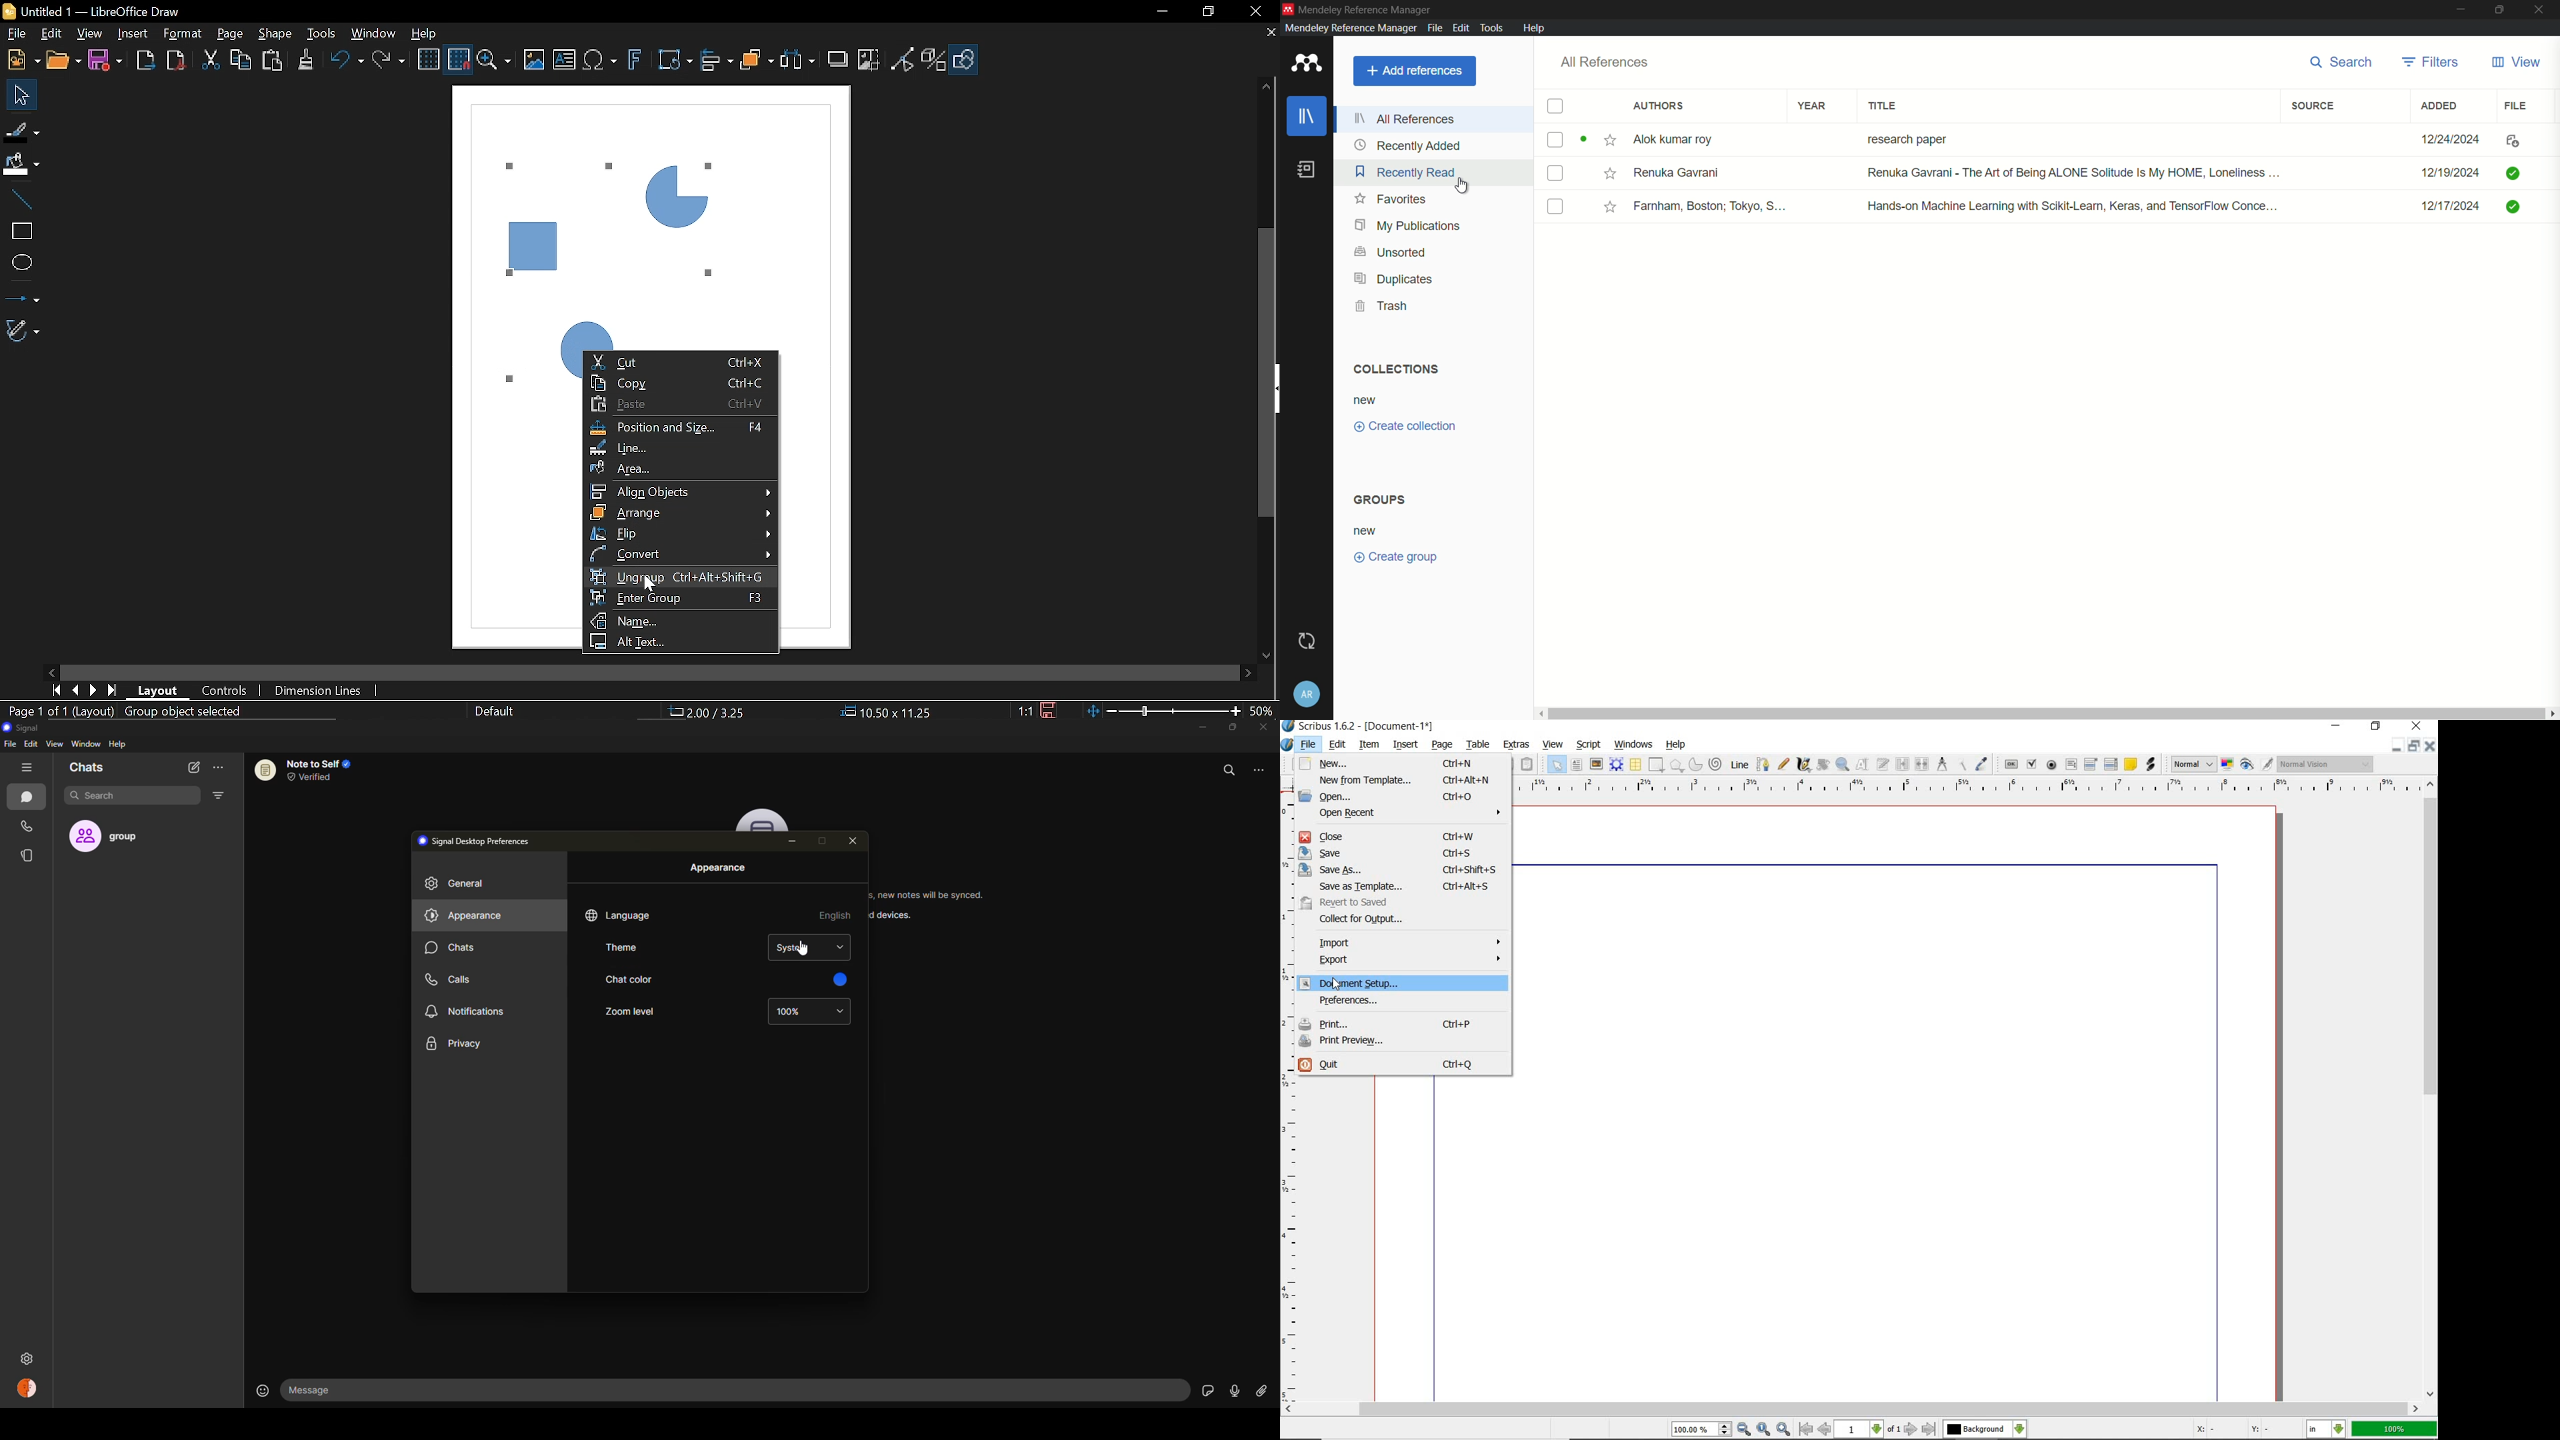 Image resolution: width=2576 pixels, height=1456 pixels. Describe the element at coordinates (2394, 1430) in the screenshot. I see `zoom factor` at that location.